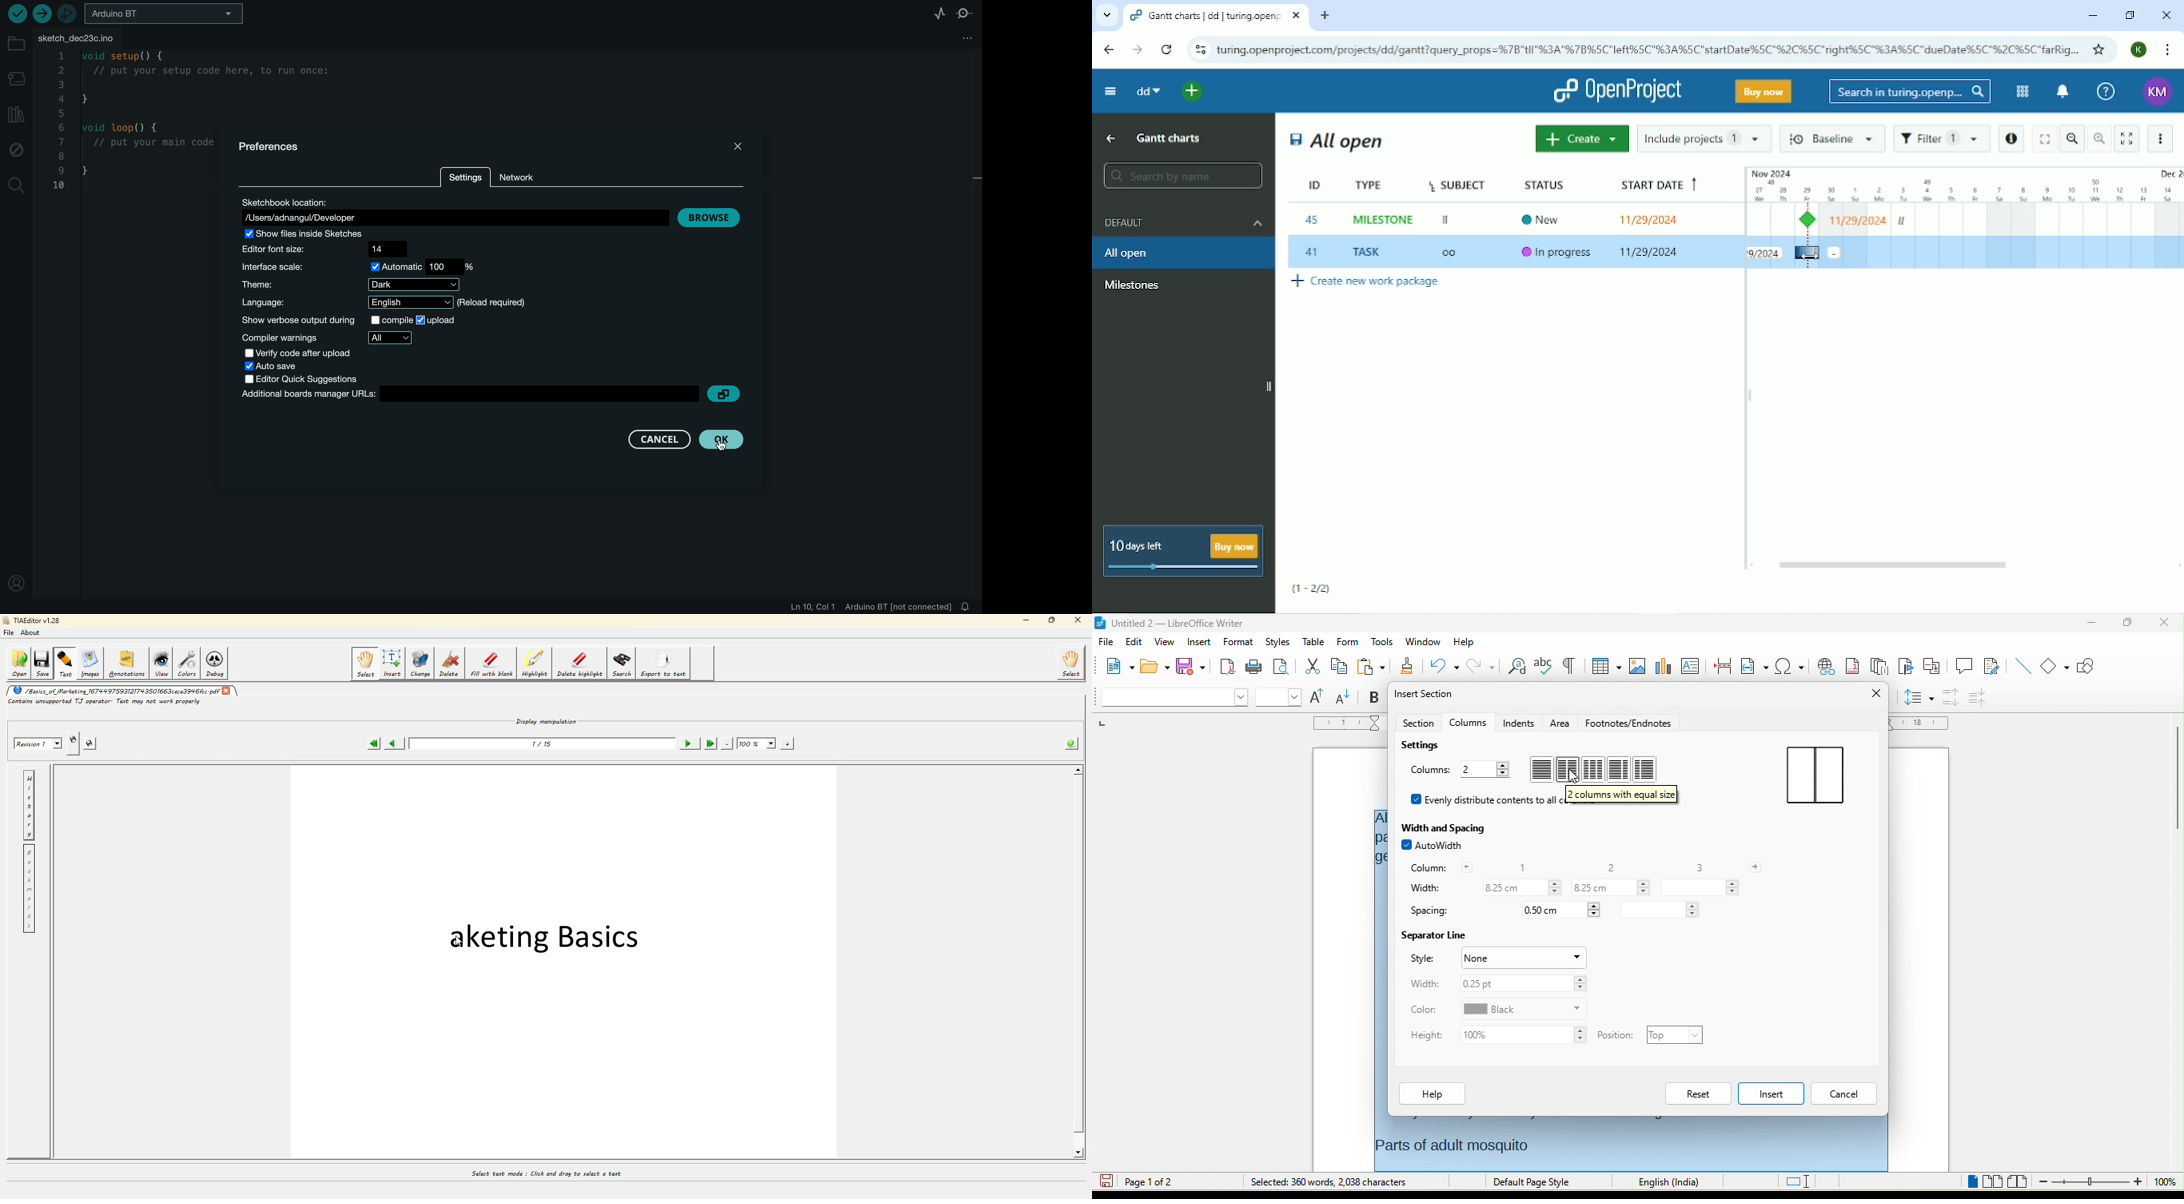  Describe the element at coordinates (1181, 175) in the screenshot. I see `Search by name` at that location.